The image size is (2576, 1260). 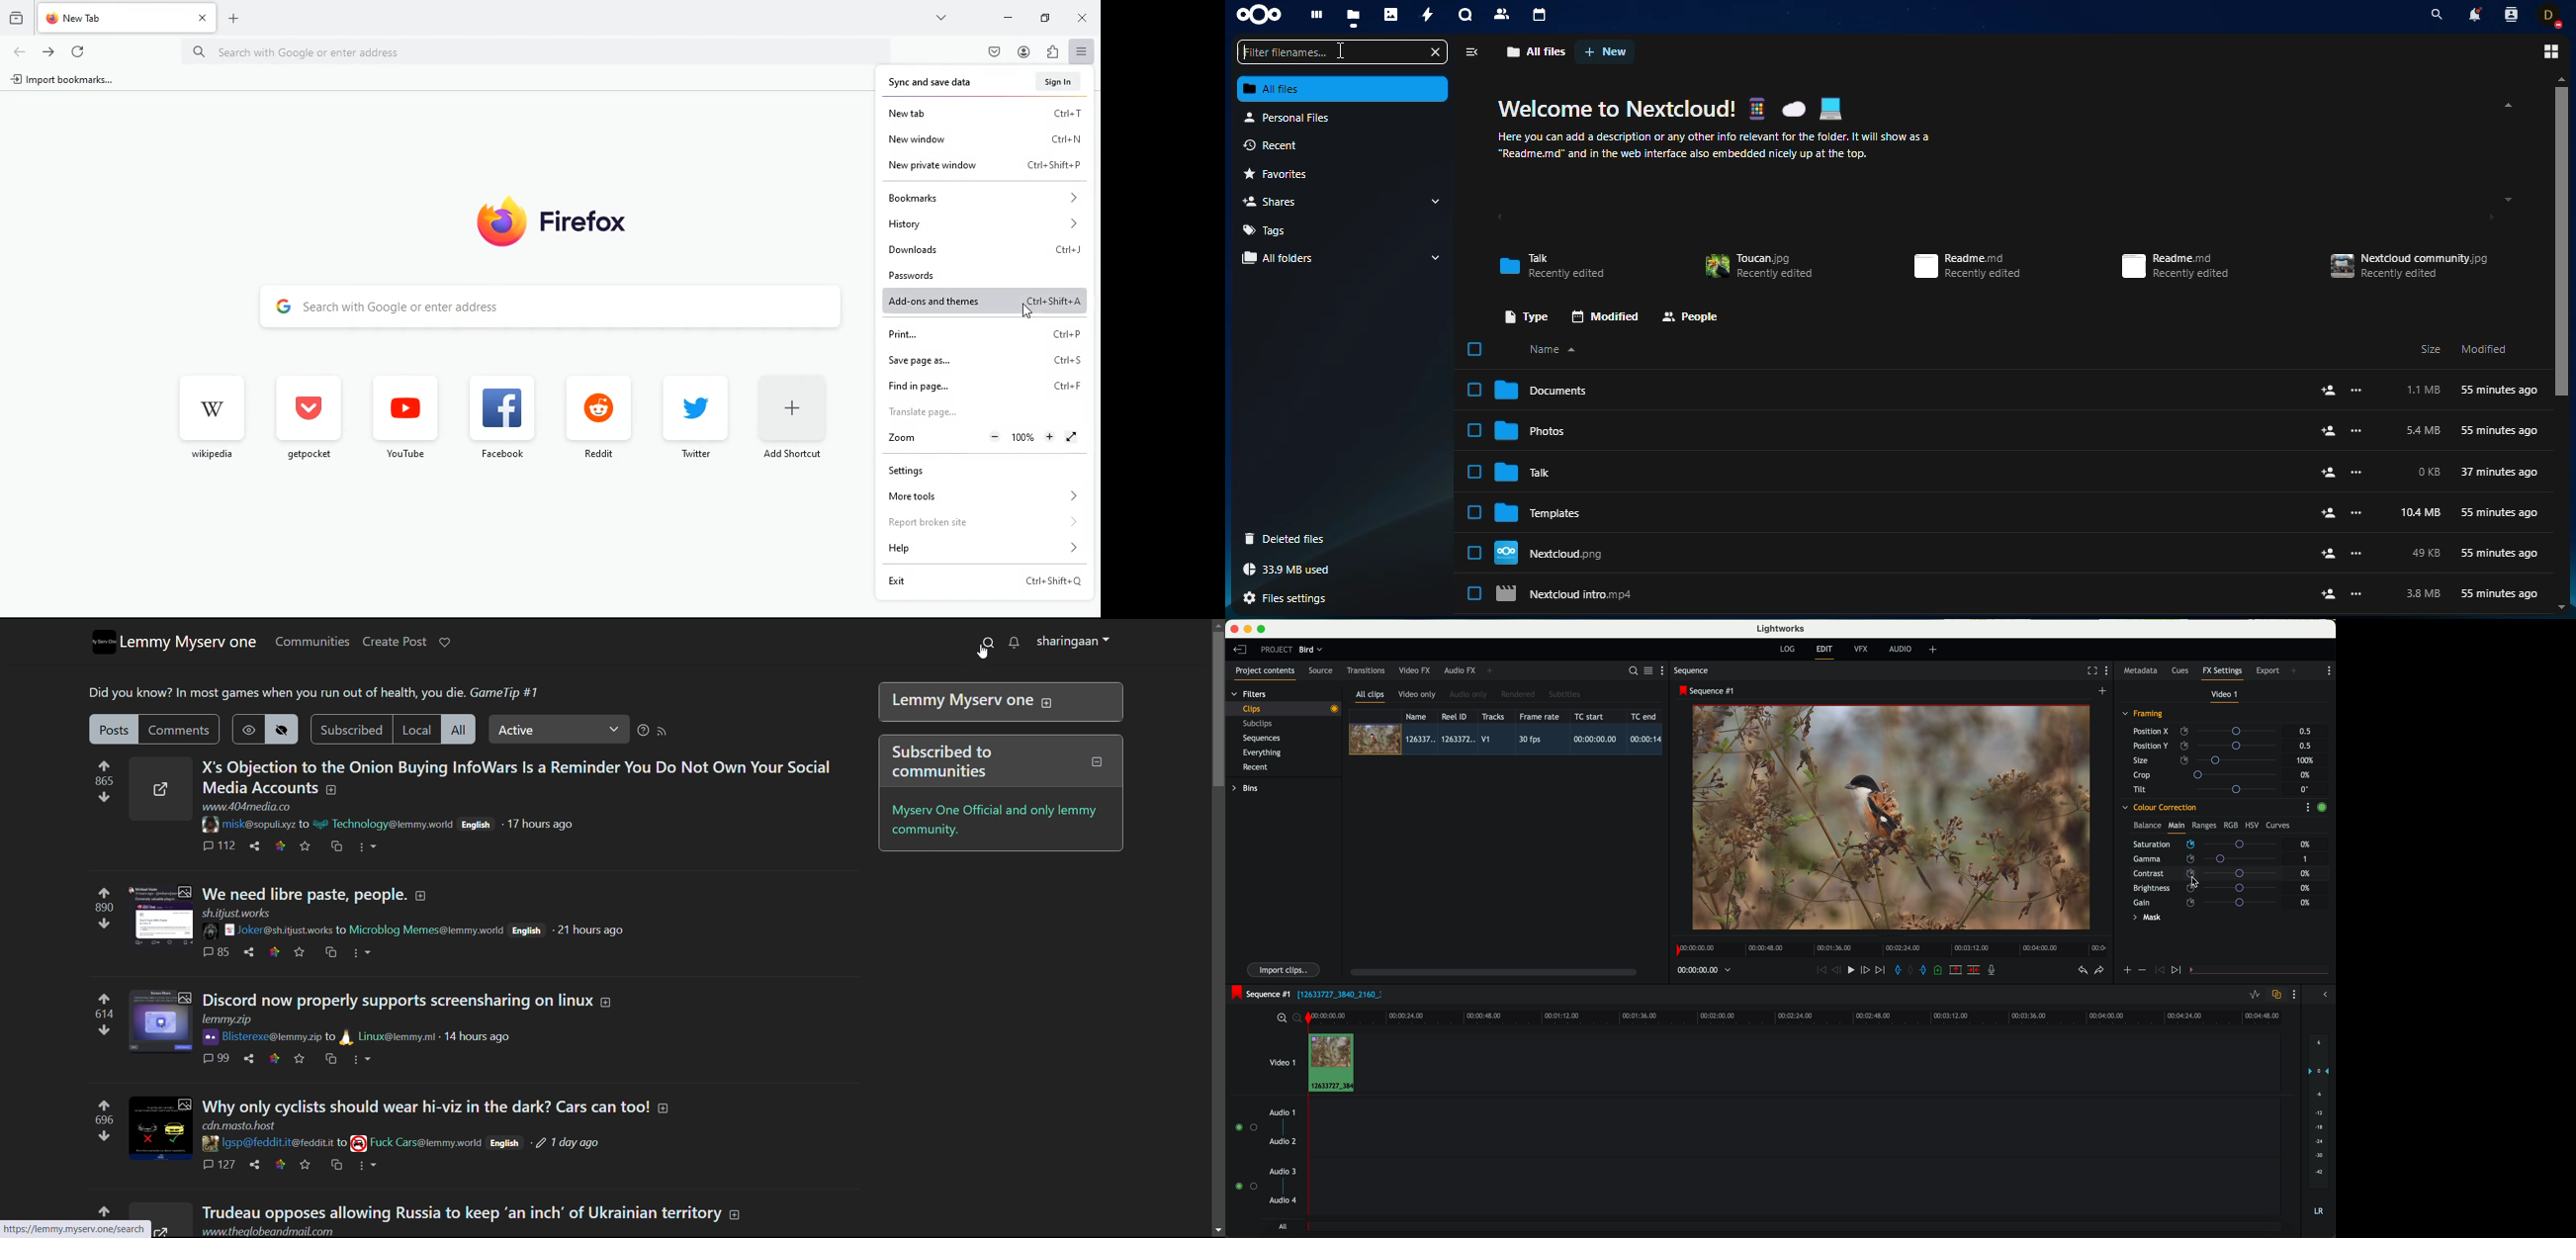 I want to click on personal files, so click(x=1293, y=117).